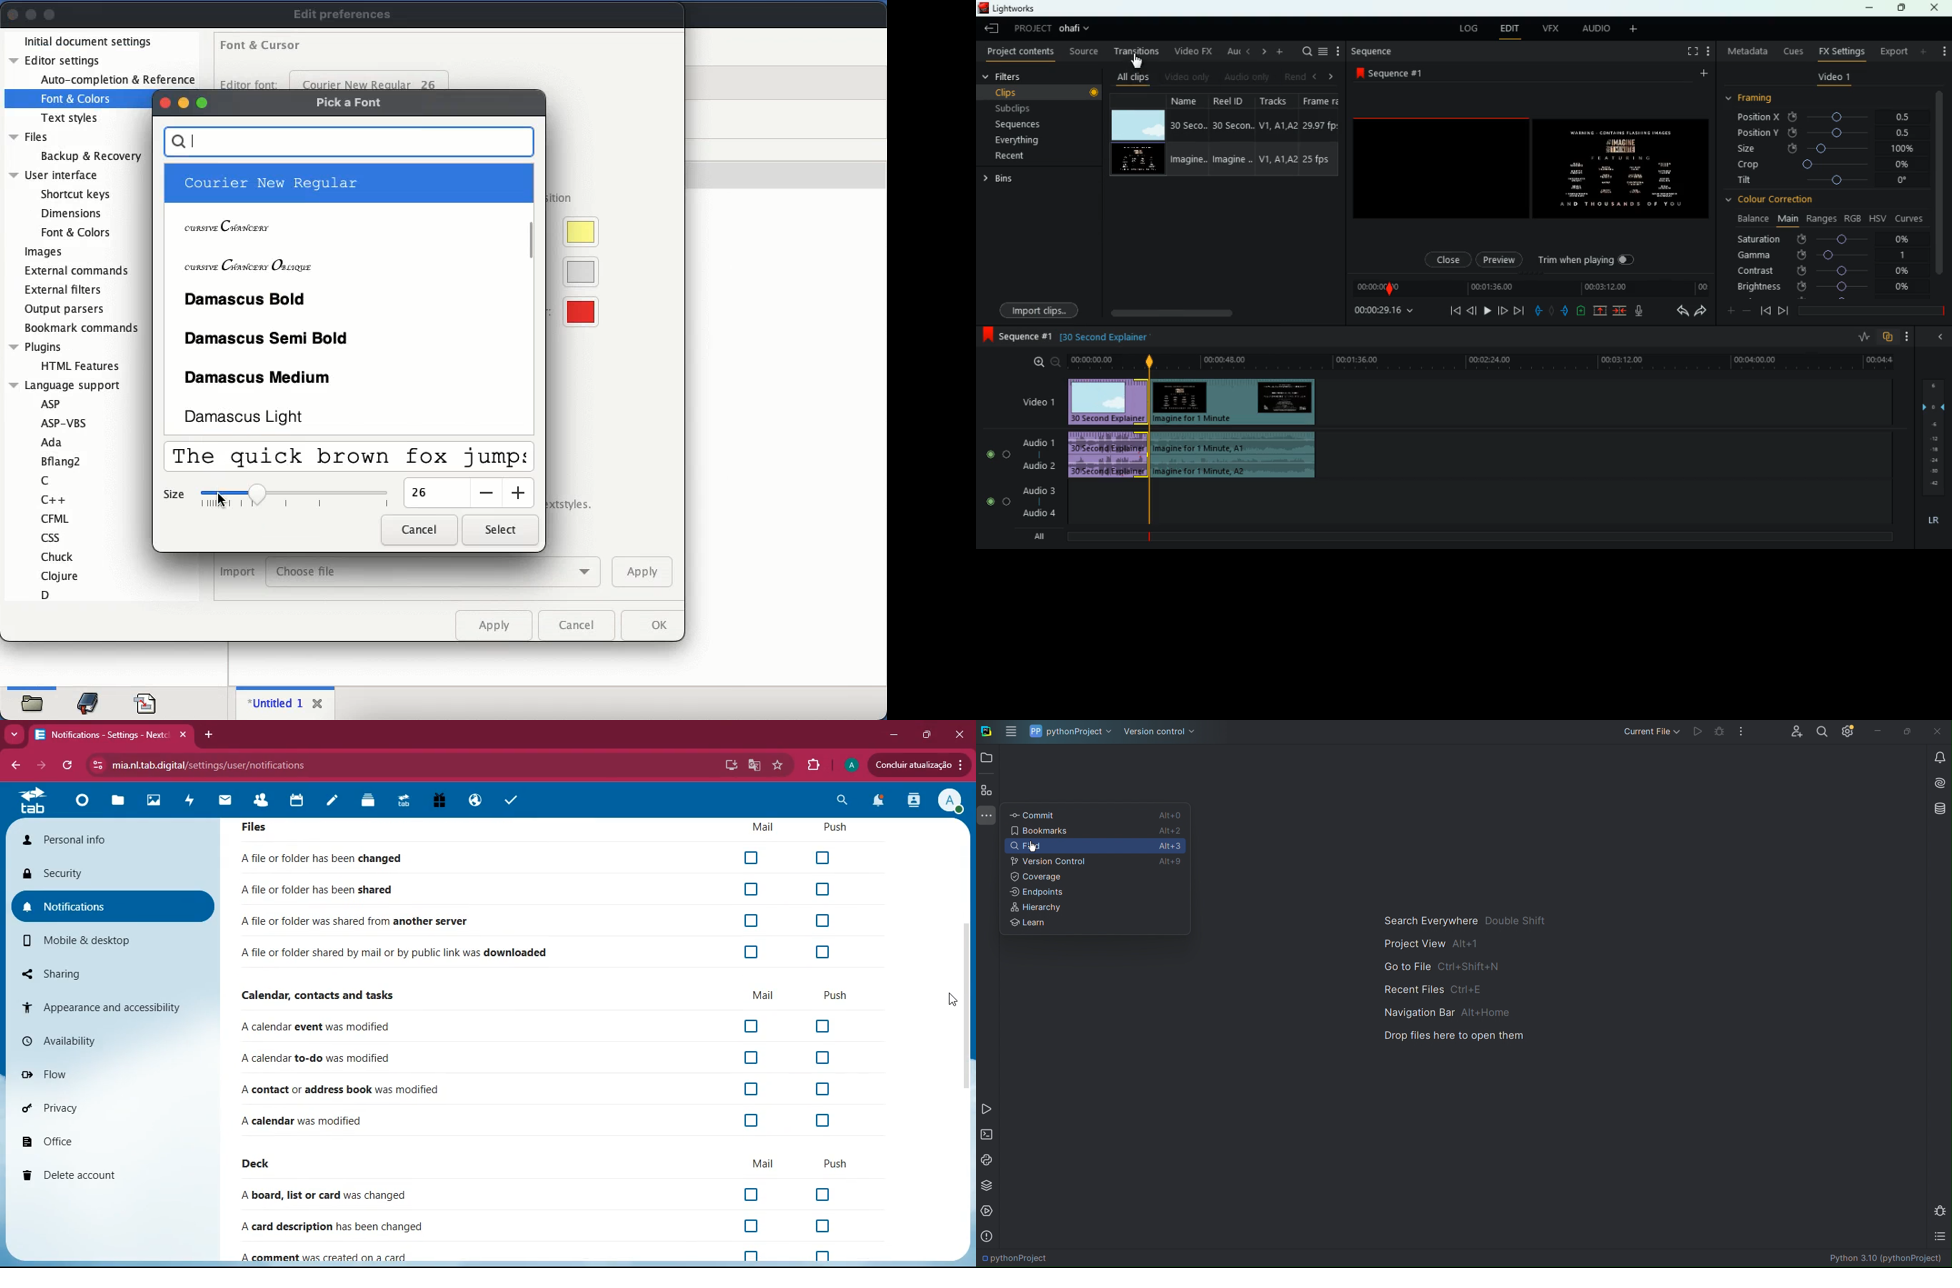  Describe the element at coordinates (1138, 62) in the screenshot. I see `cursor` at that location.